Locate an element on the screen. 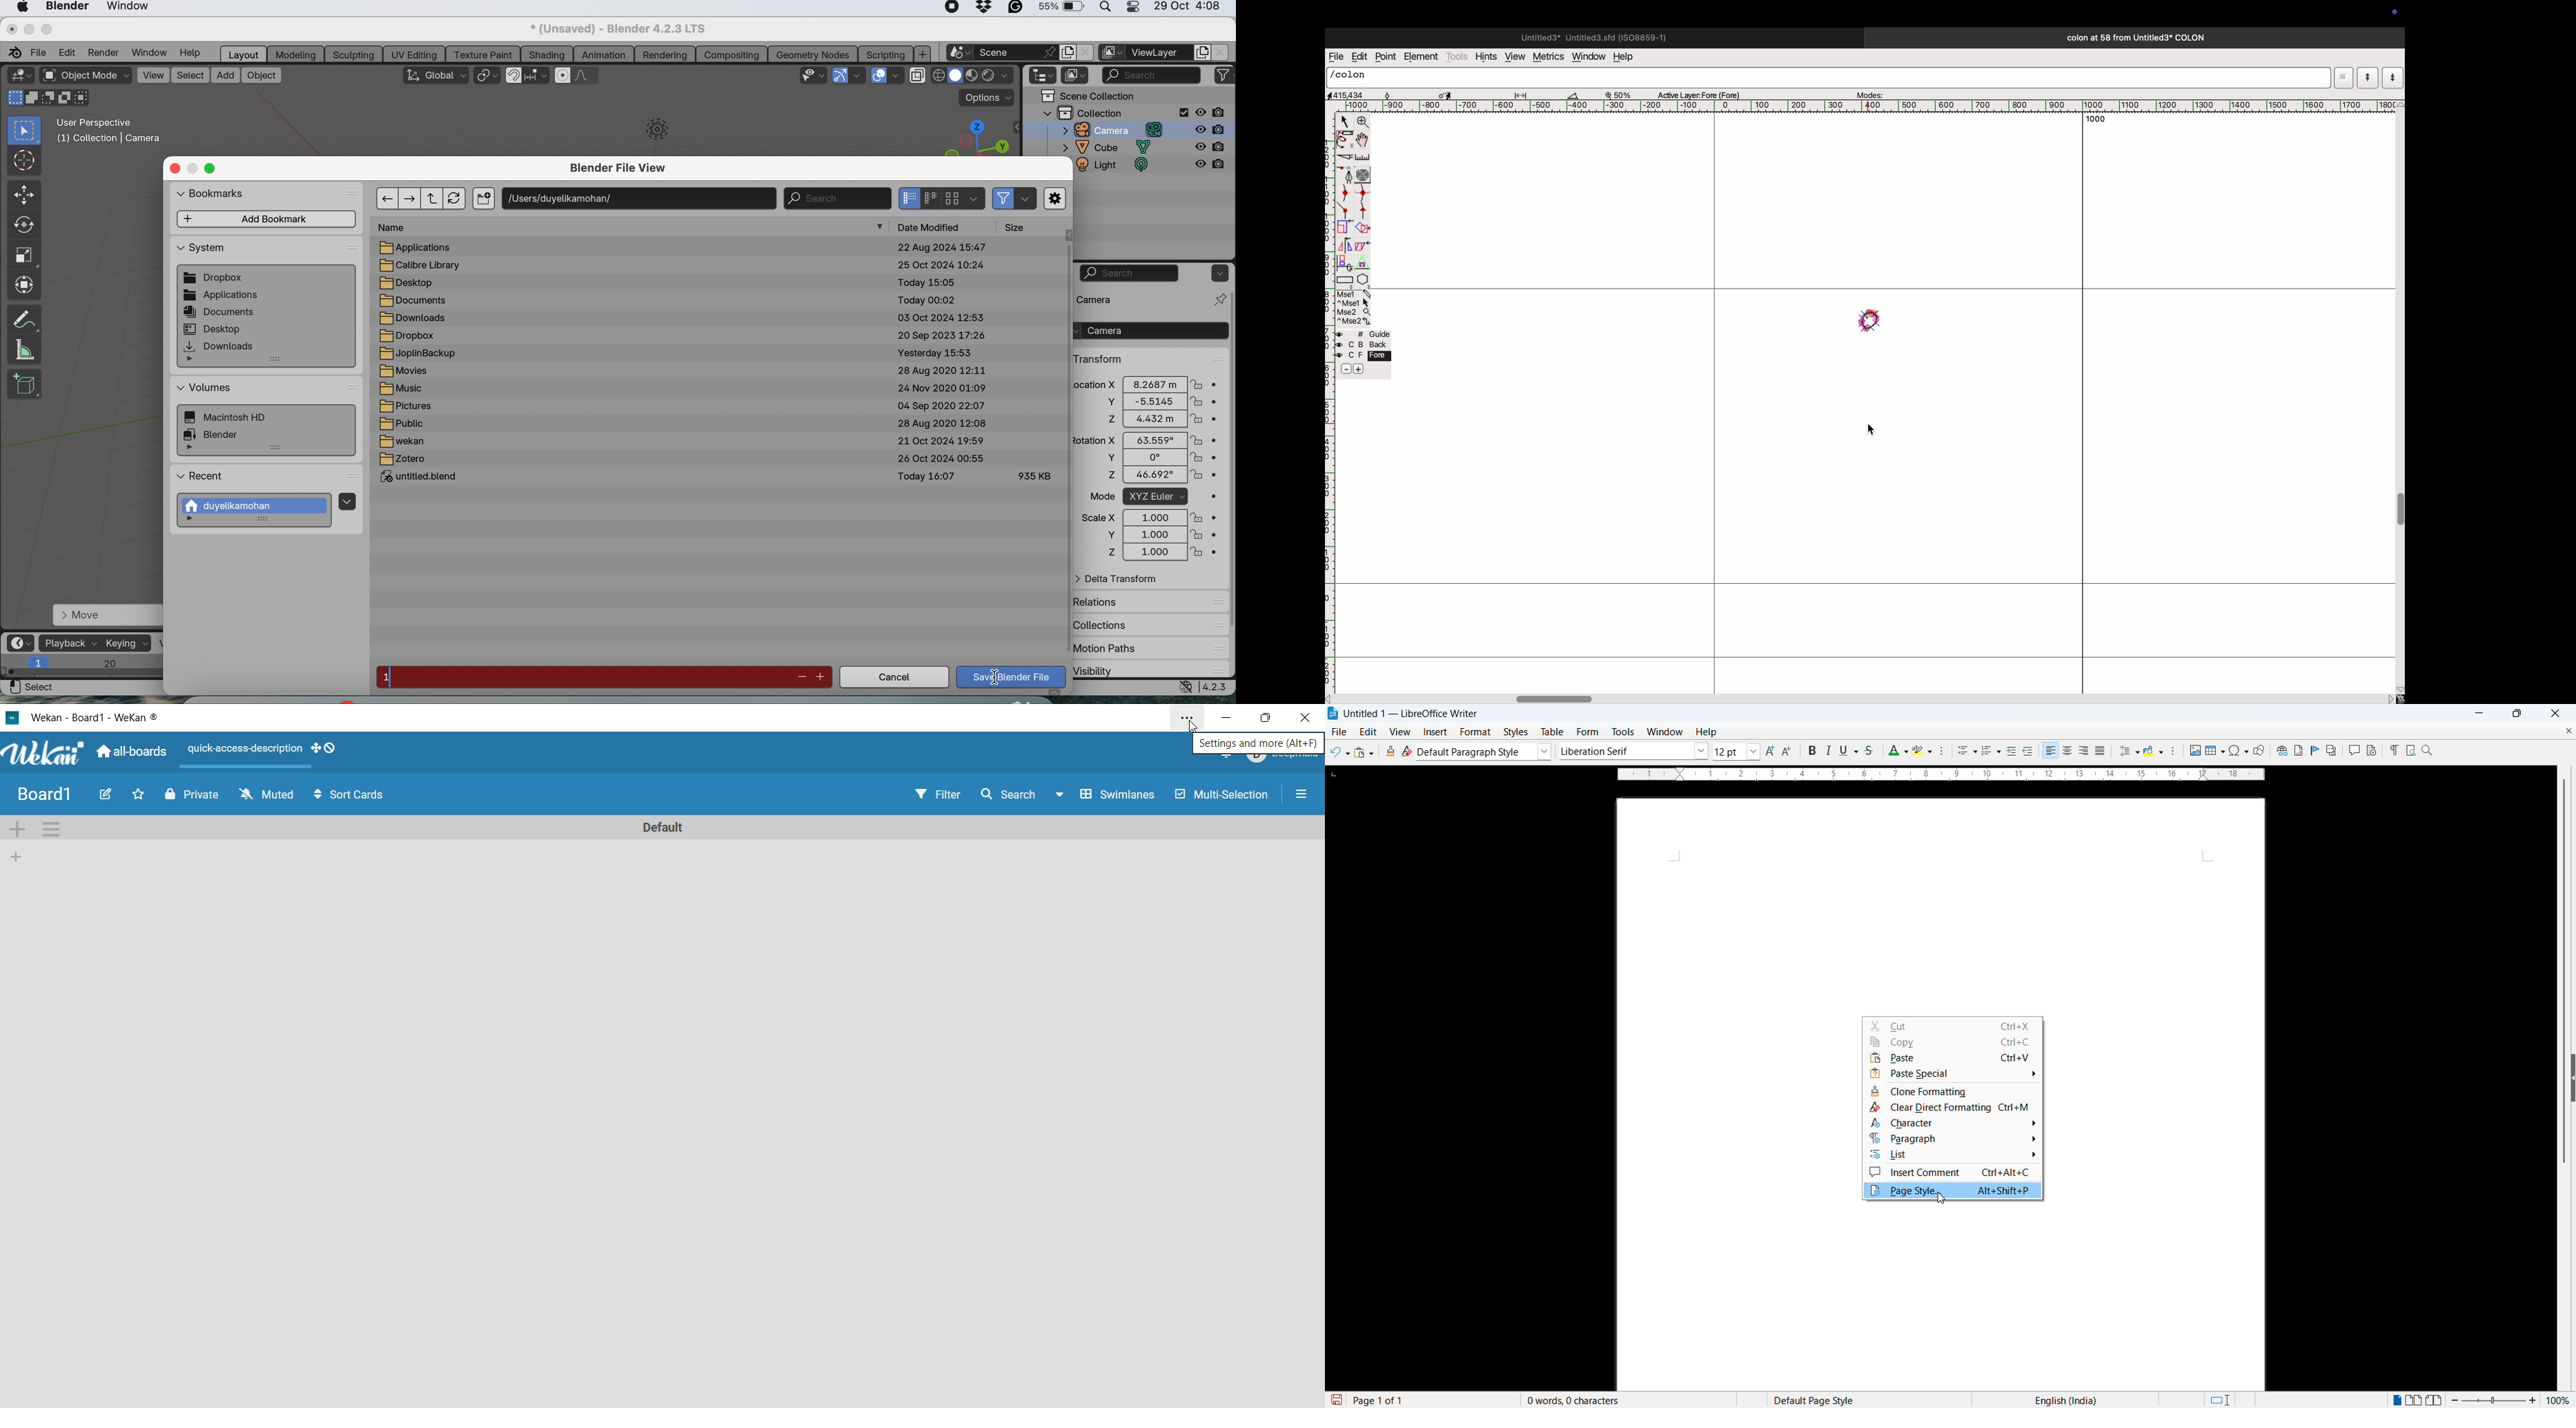  Paragraph  is located at coordinates (1954, 1138).